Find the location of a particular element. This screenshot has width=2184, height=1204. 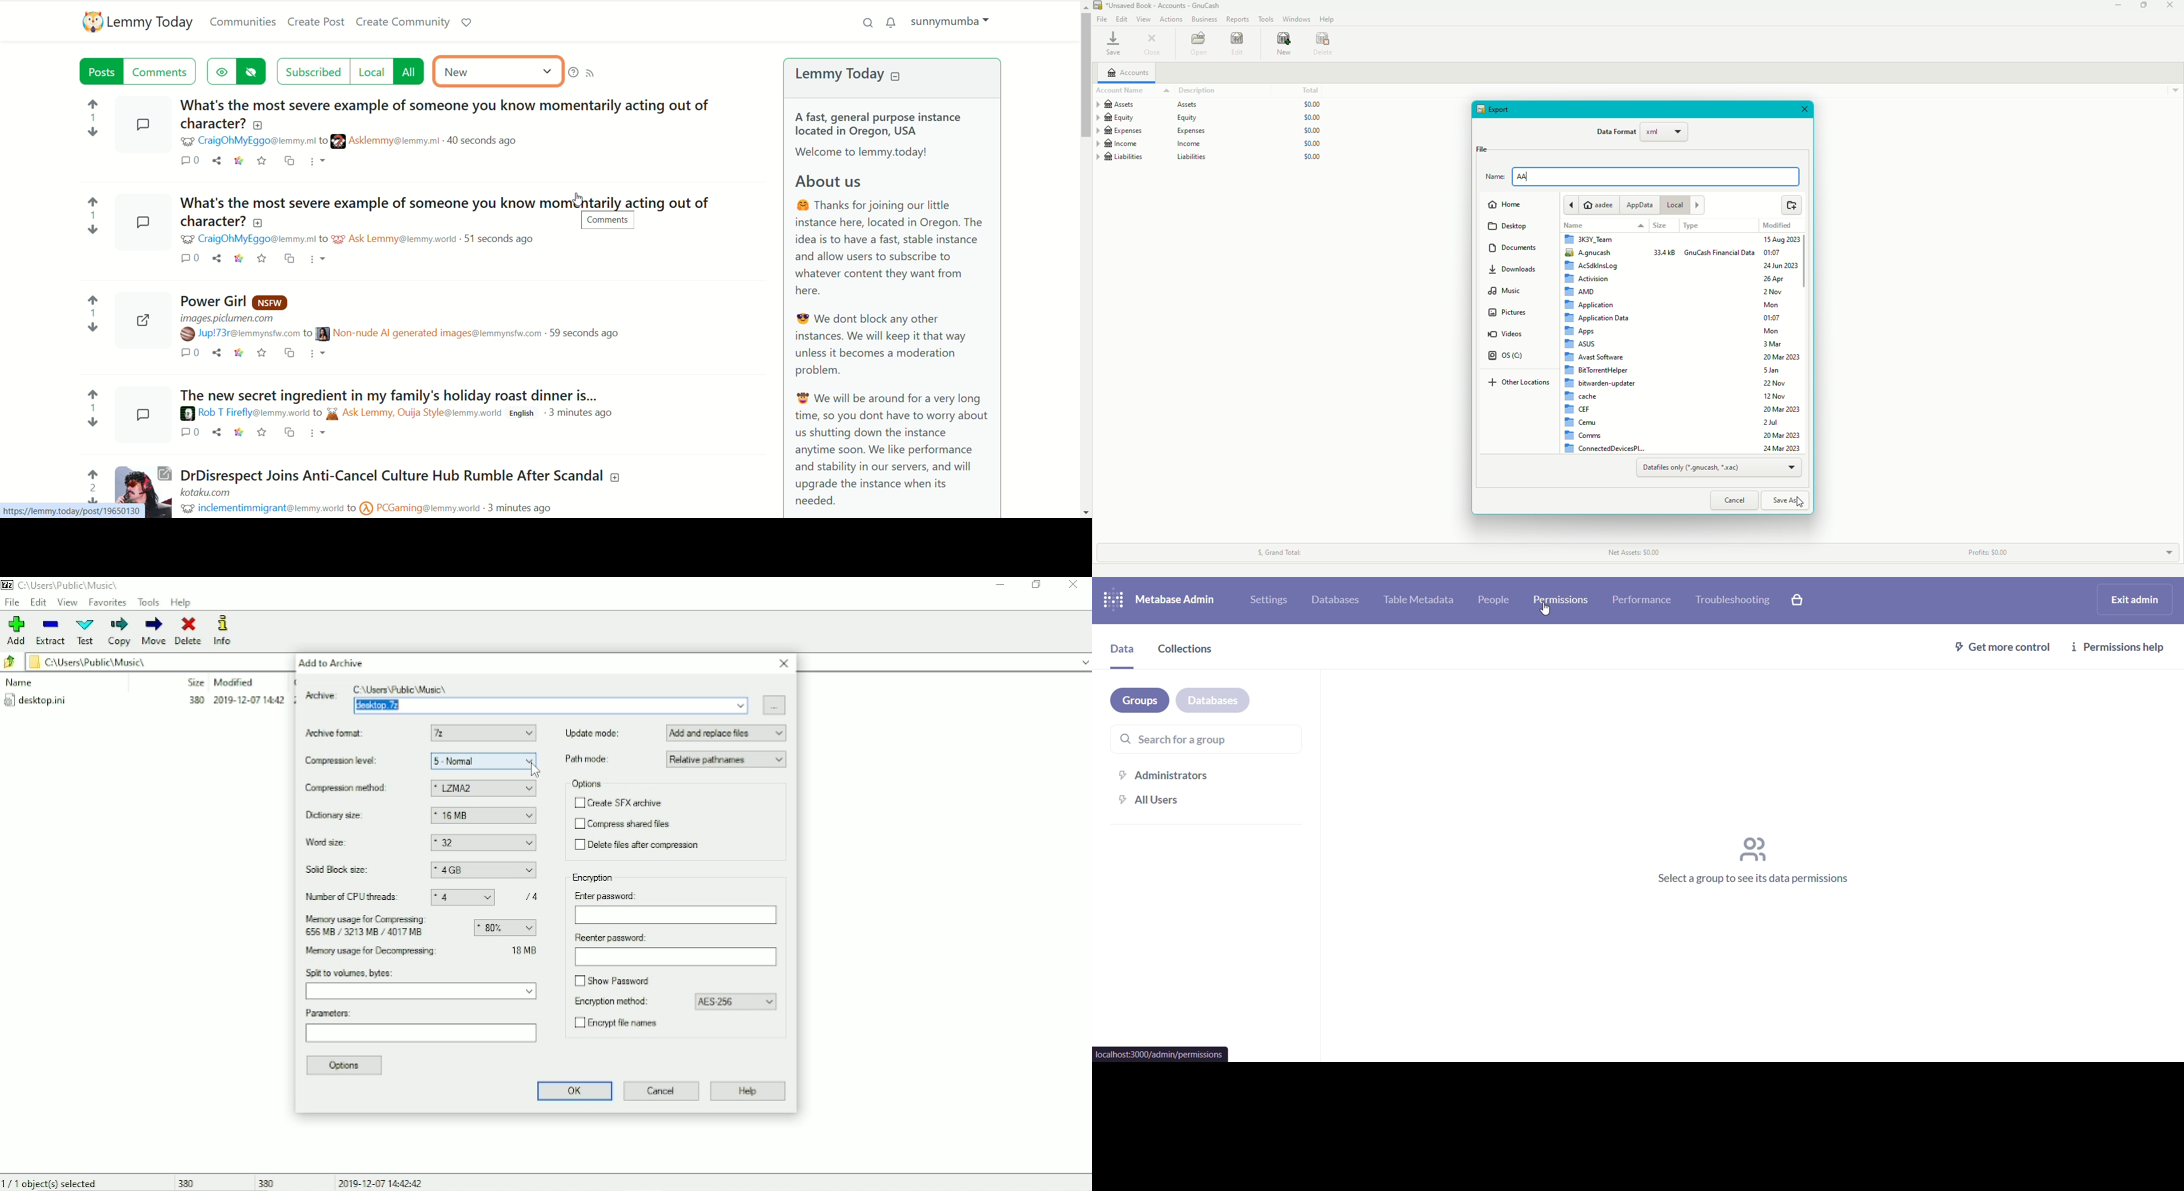

File name is located at coordinates (1642, 177).